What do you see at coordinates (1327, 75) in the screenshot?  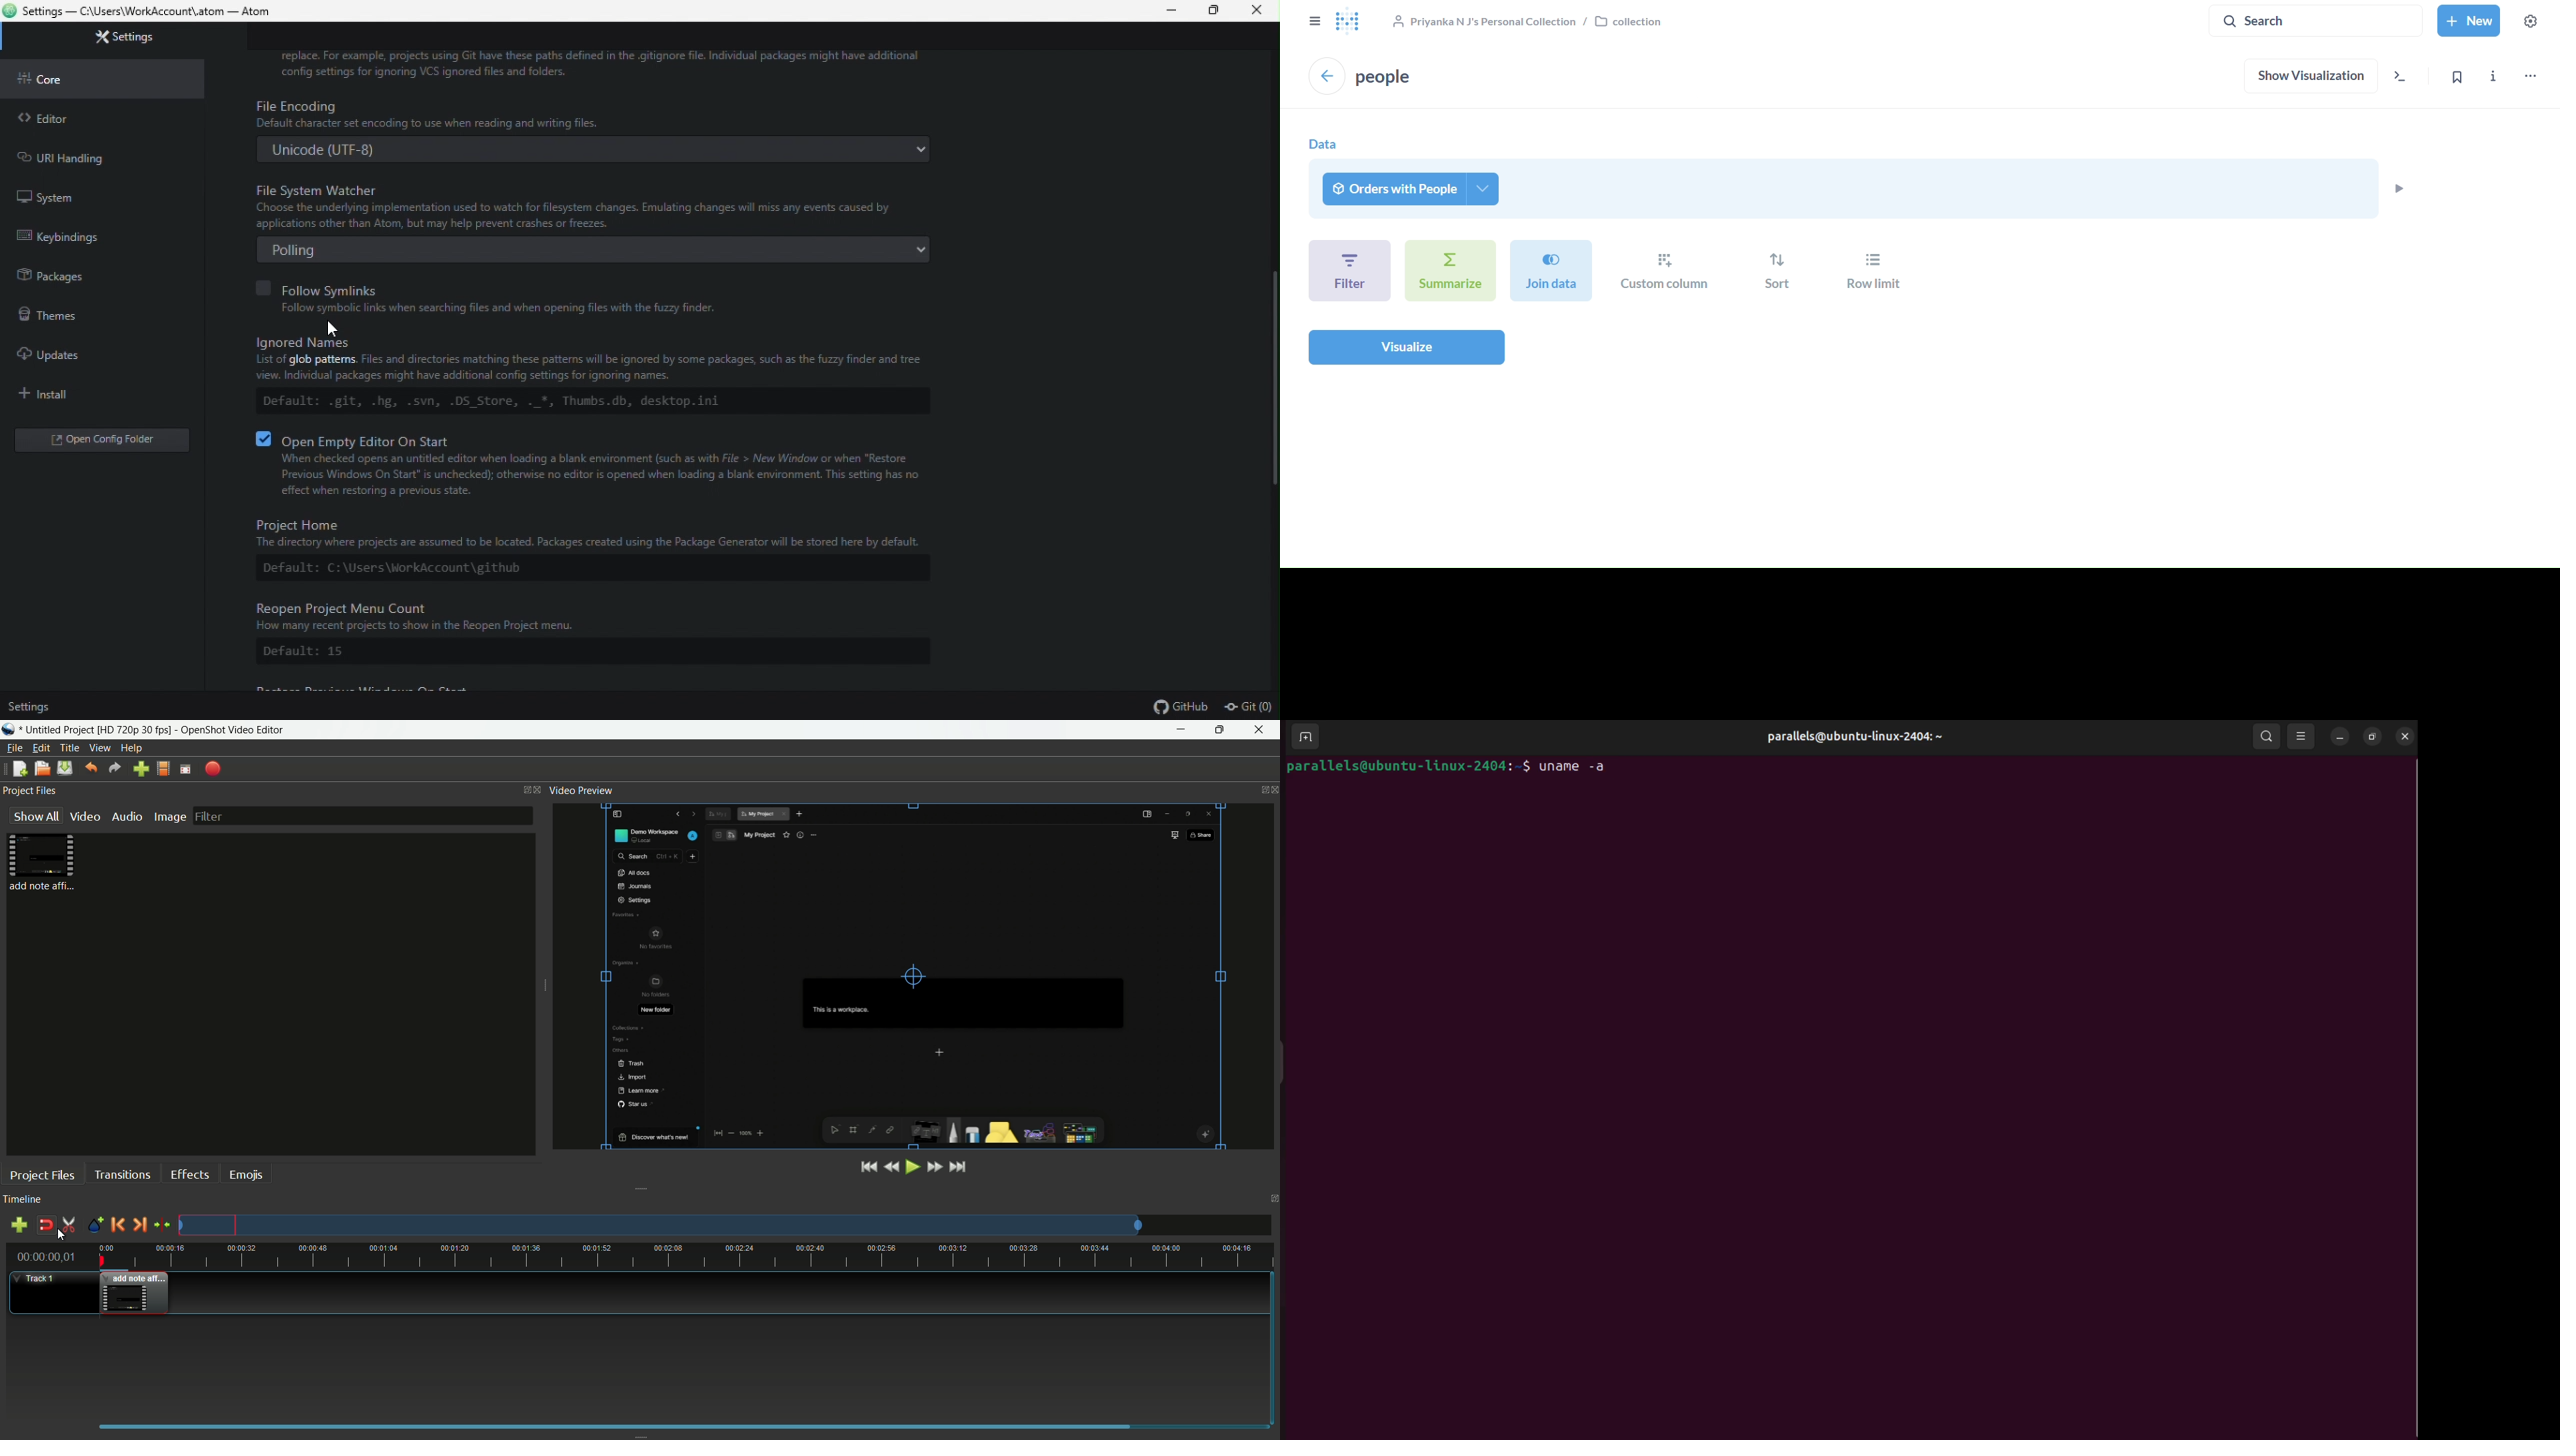 I see `back` at bounding box center [1327, 75].